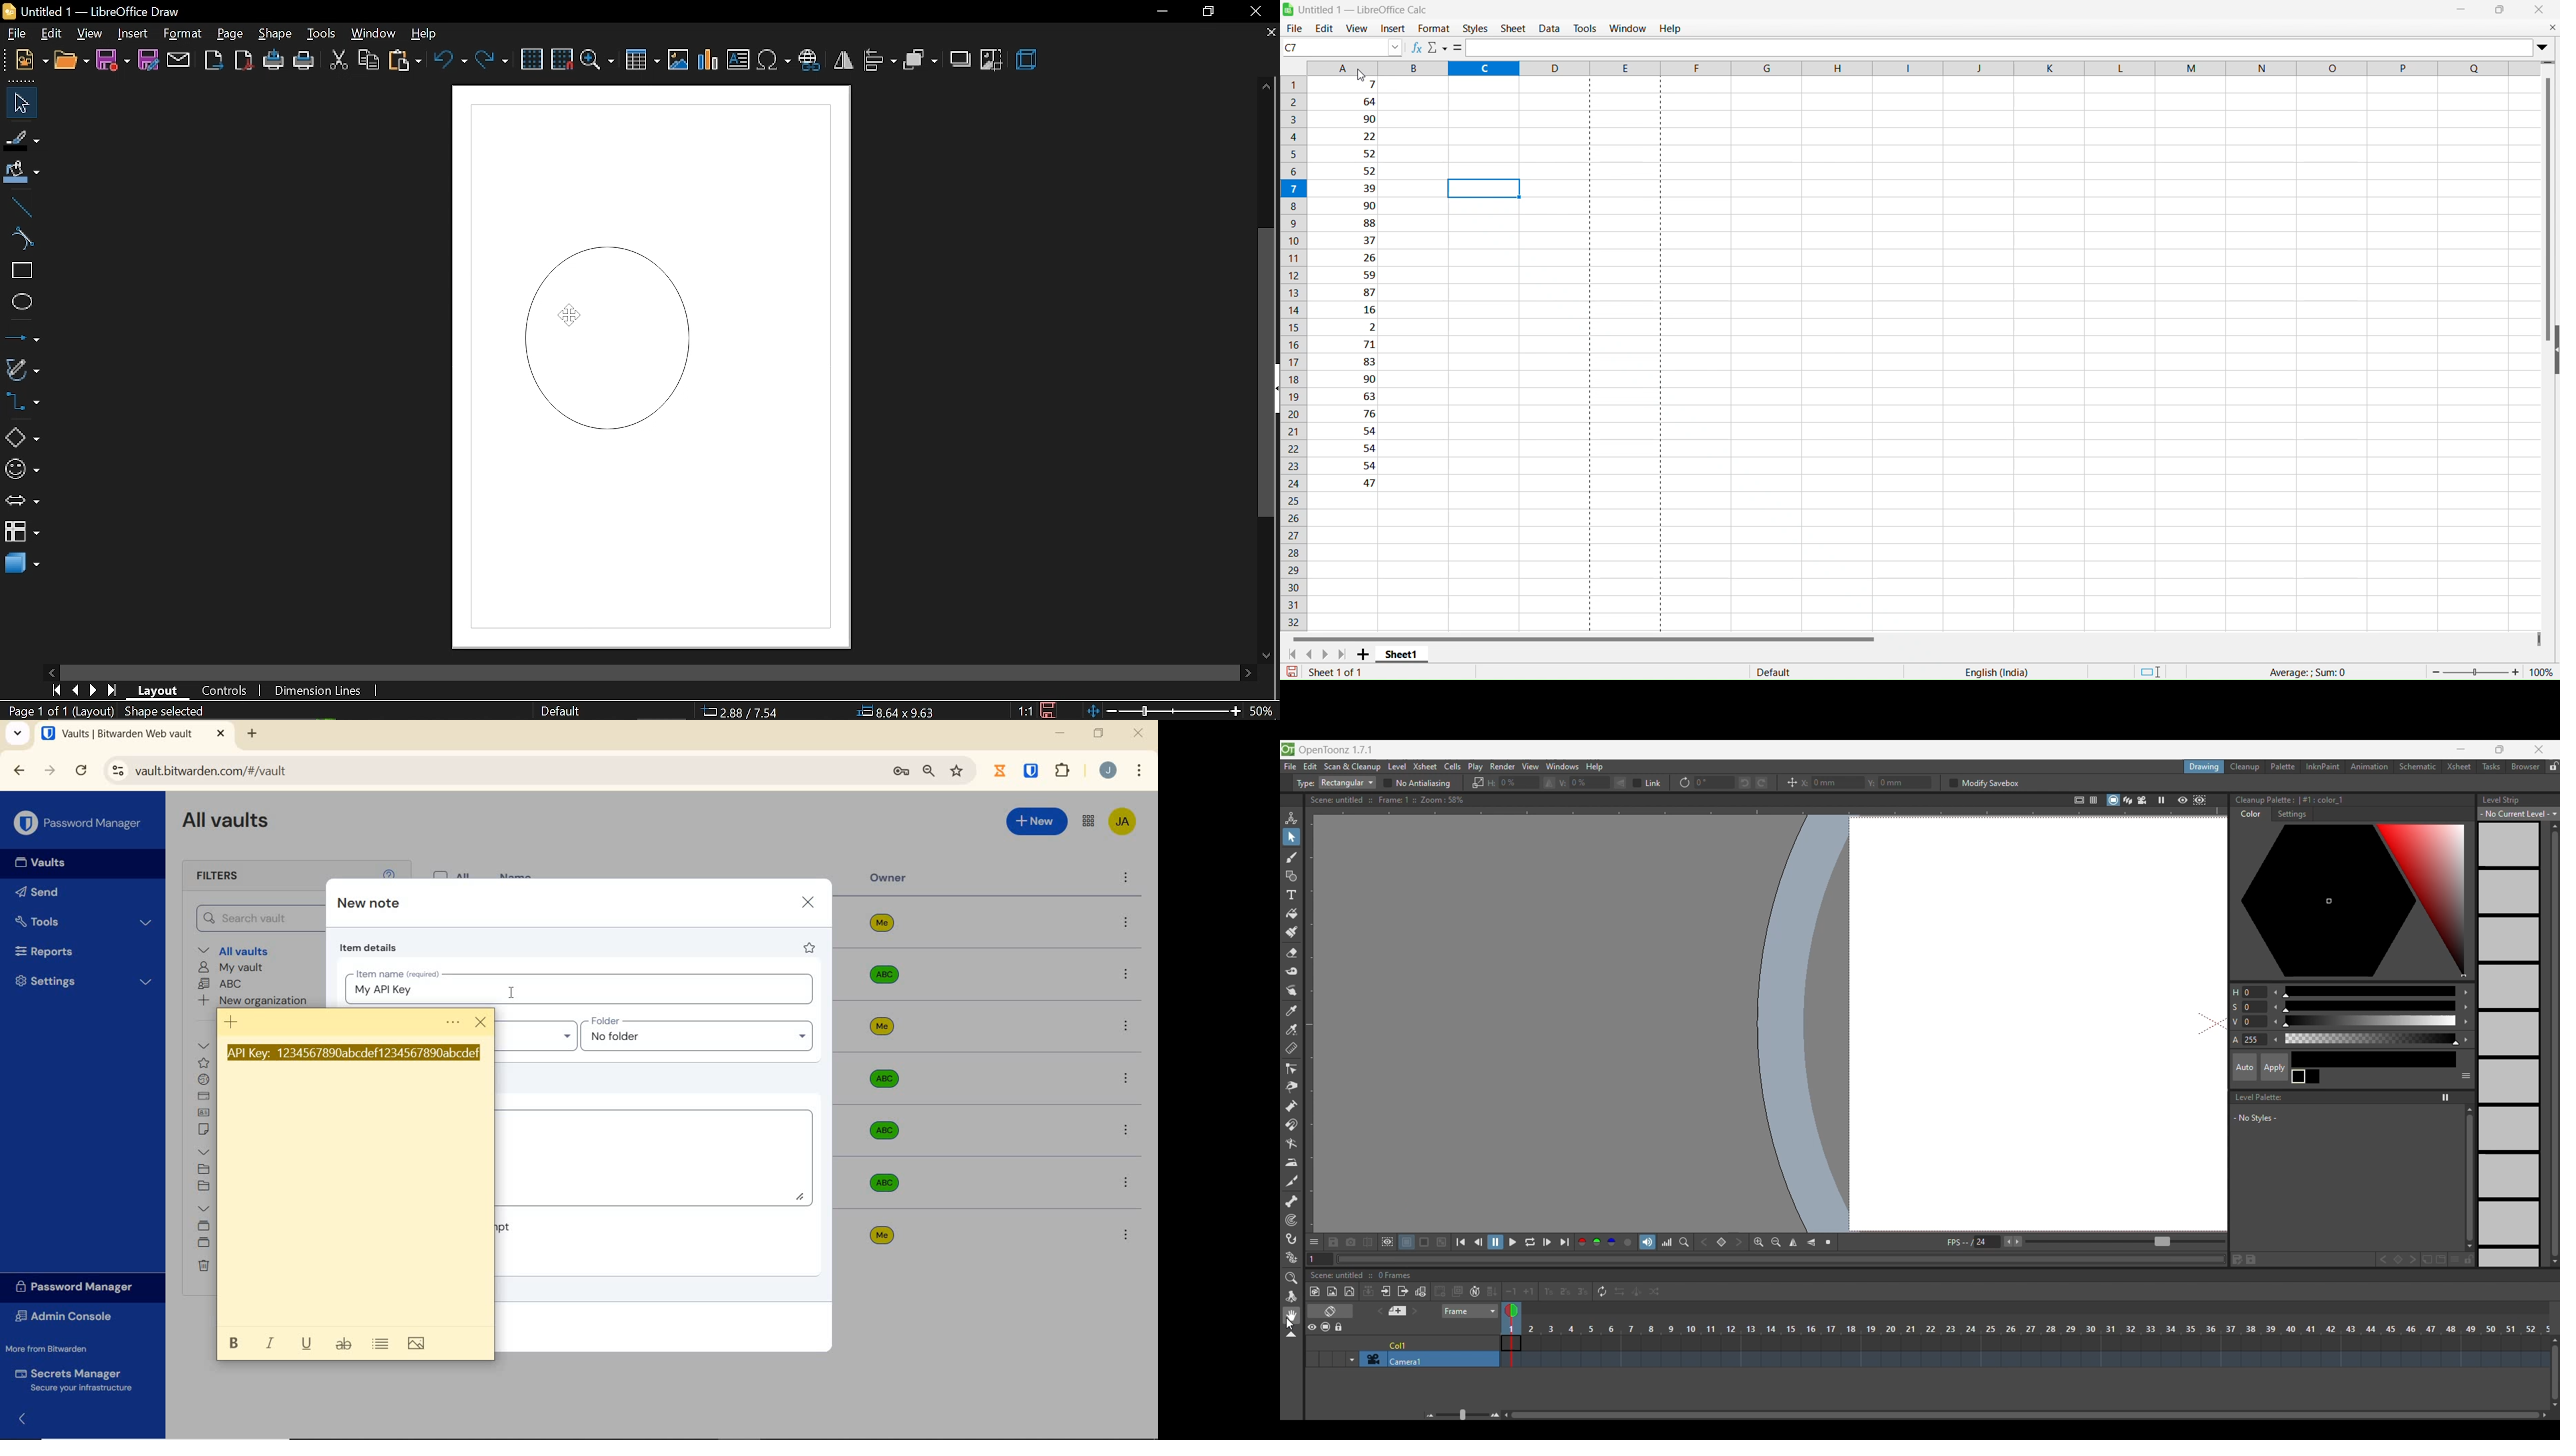 Image resolution: width=2576 pixels, height=1456 pixels. Describe the element at coordinates (383, 990) in the screenshot. I see `typed item name` at that location.